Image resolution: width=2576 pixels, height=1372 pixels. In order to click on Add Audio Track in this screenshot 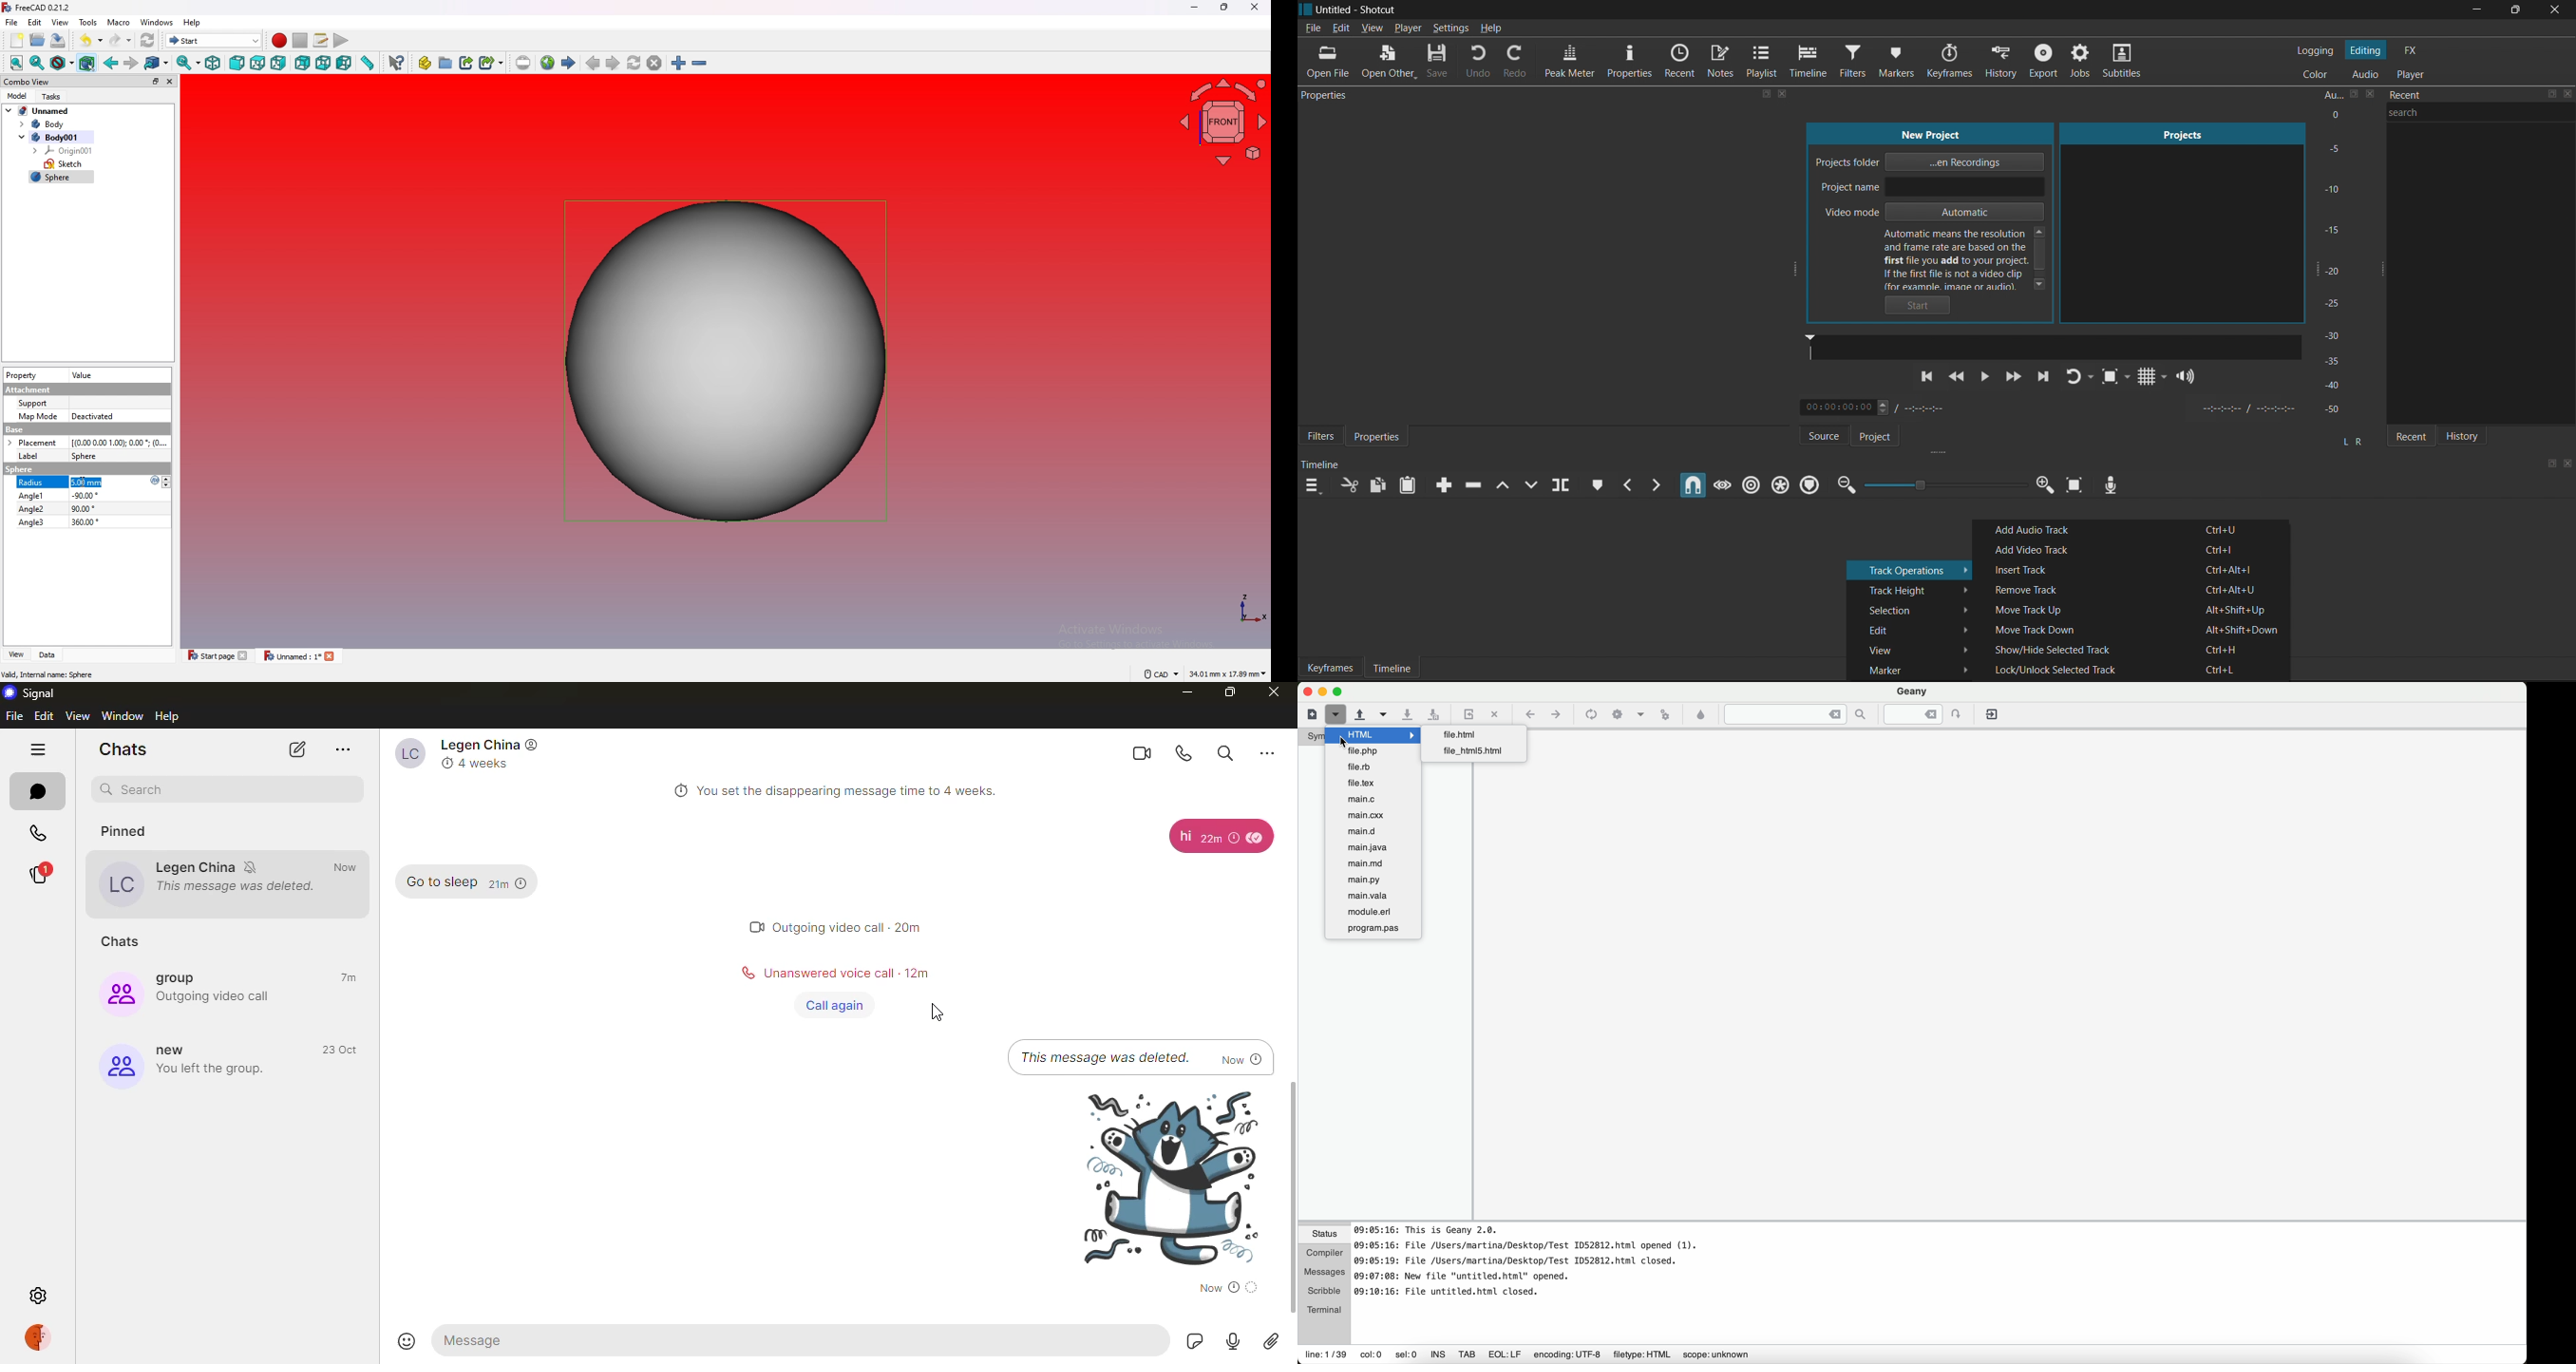, I will do `click(2133, 529)`.